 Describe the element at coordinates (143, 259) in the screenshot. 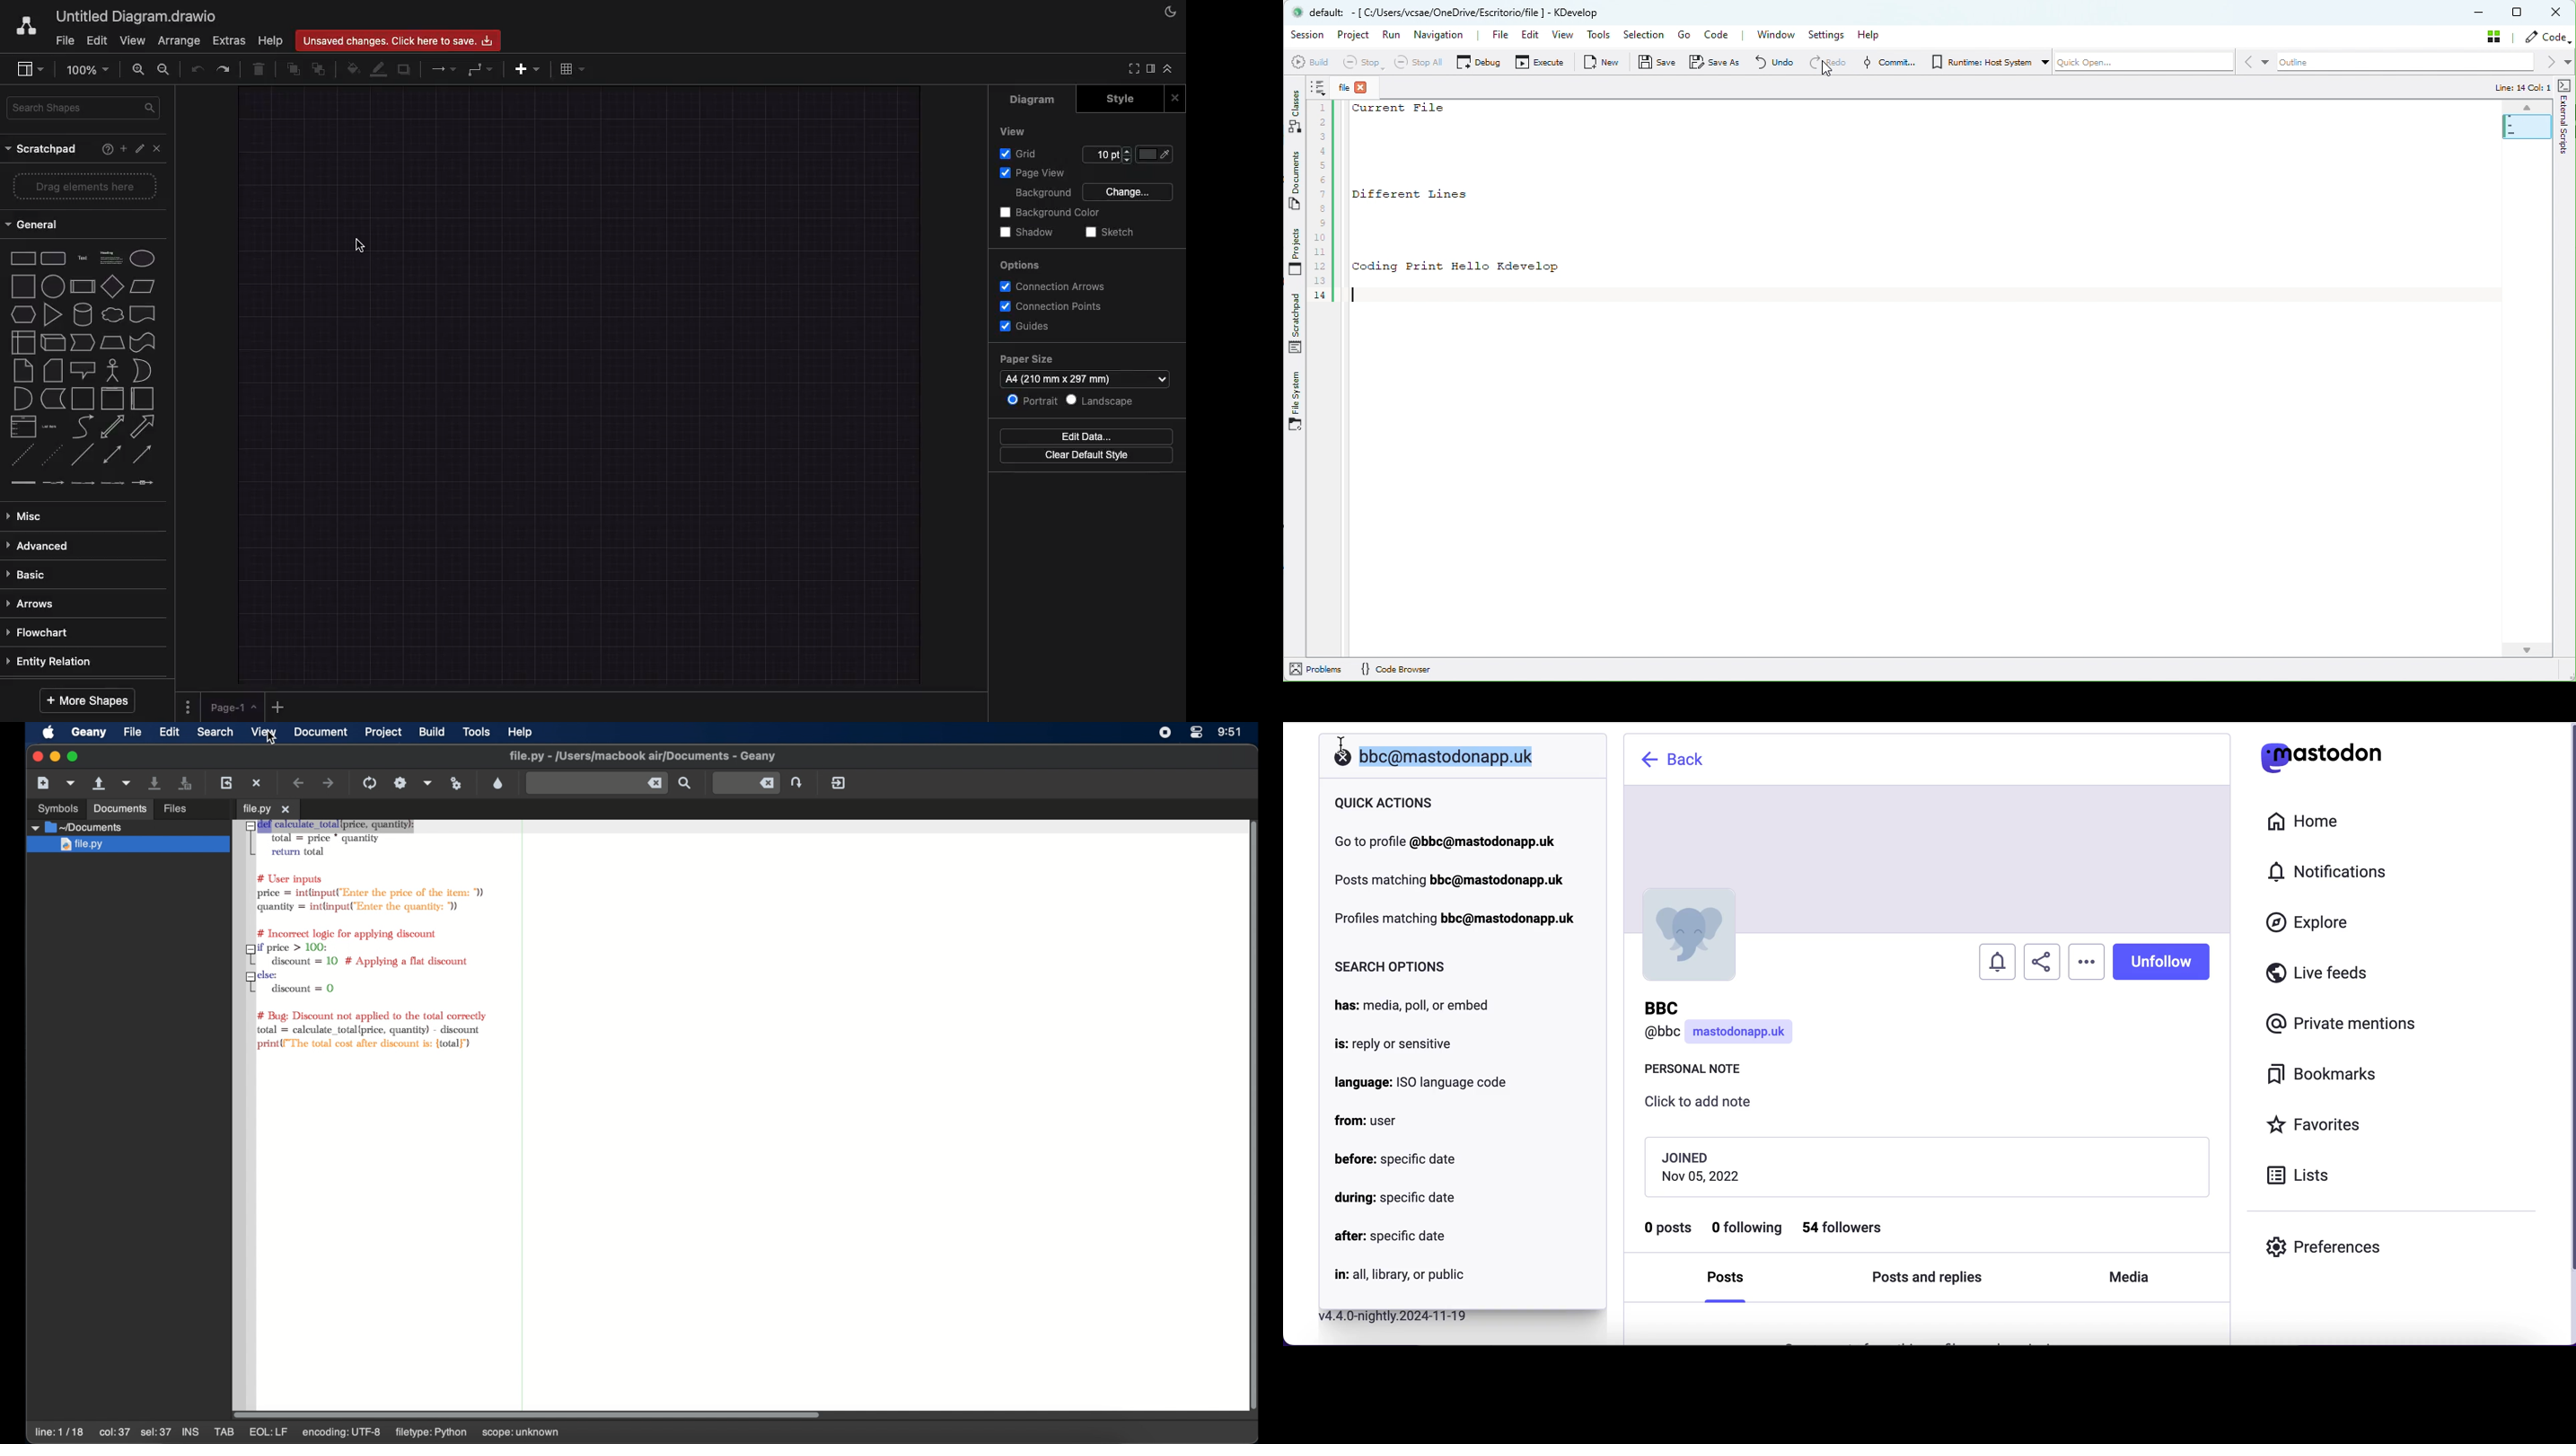

I see `ellipse` at that location.